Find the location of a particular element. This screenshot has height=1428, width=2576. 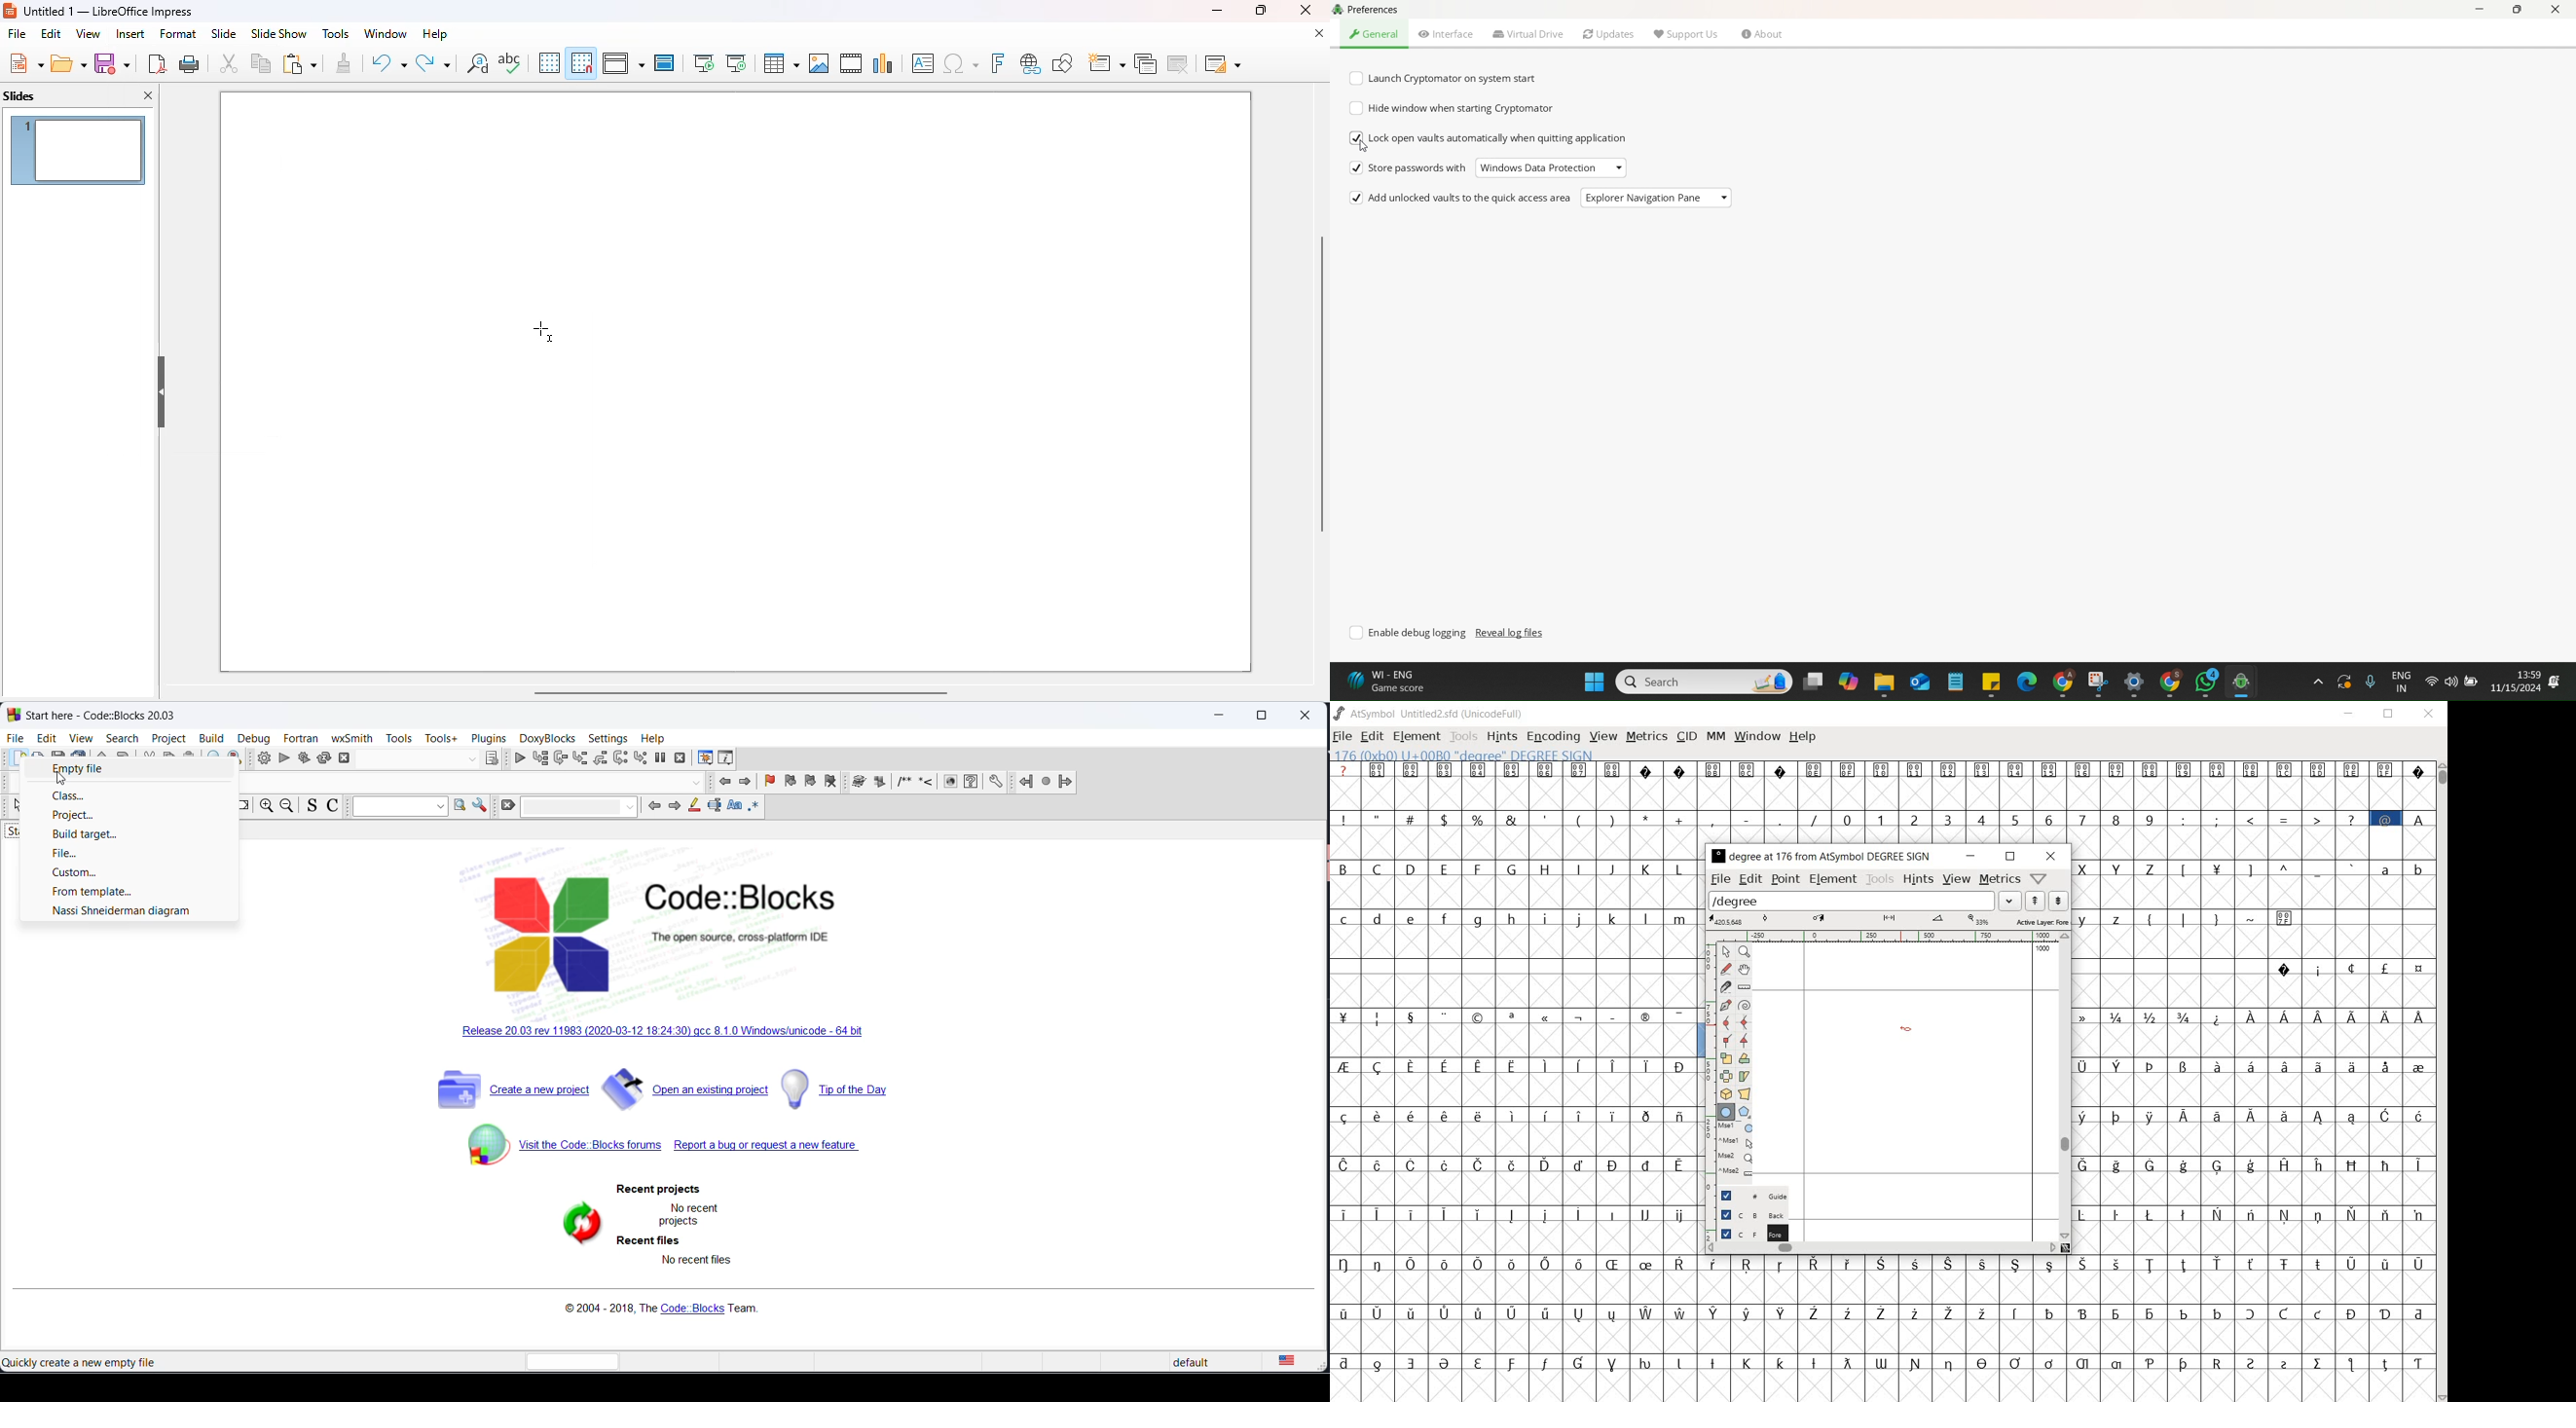

Tools is located at coordinates (398, 738).